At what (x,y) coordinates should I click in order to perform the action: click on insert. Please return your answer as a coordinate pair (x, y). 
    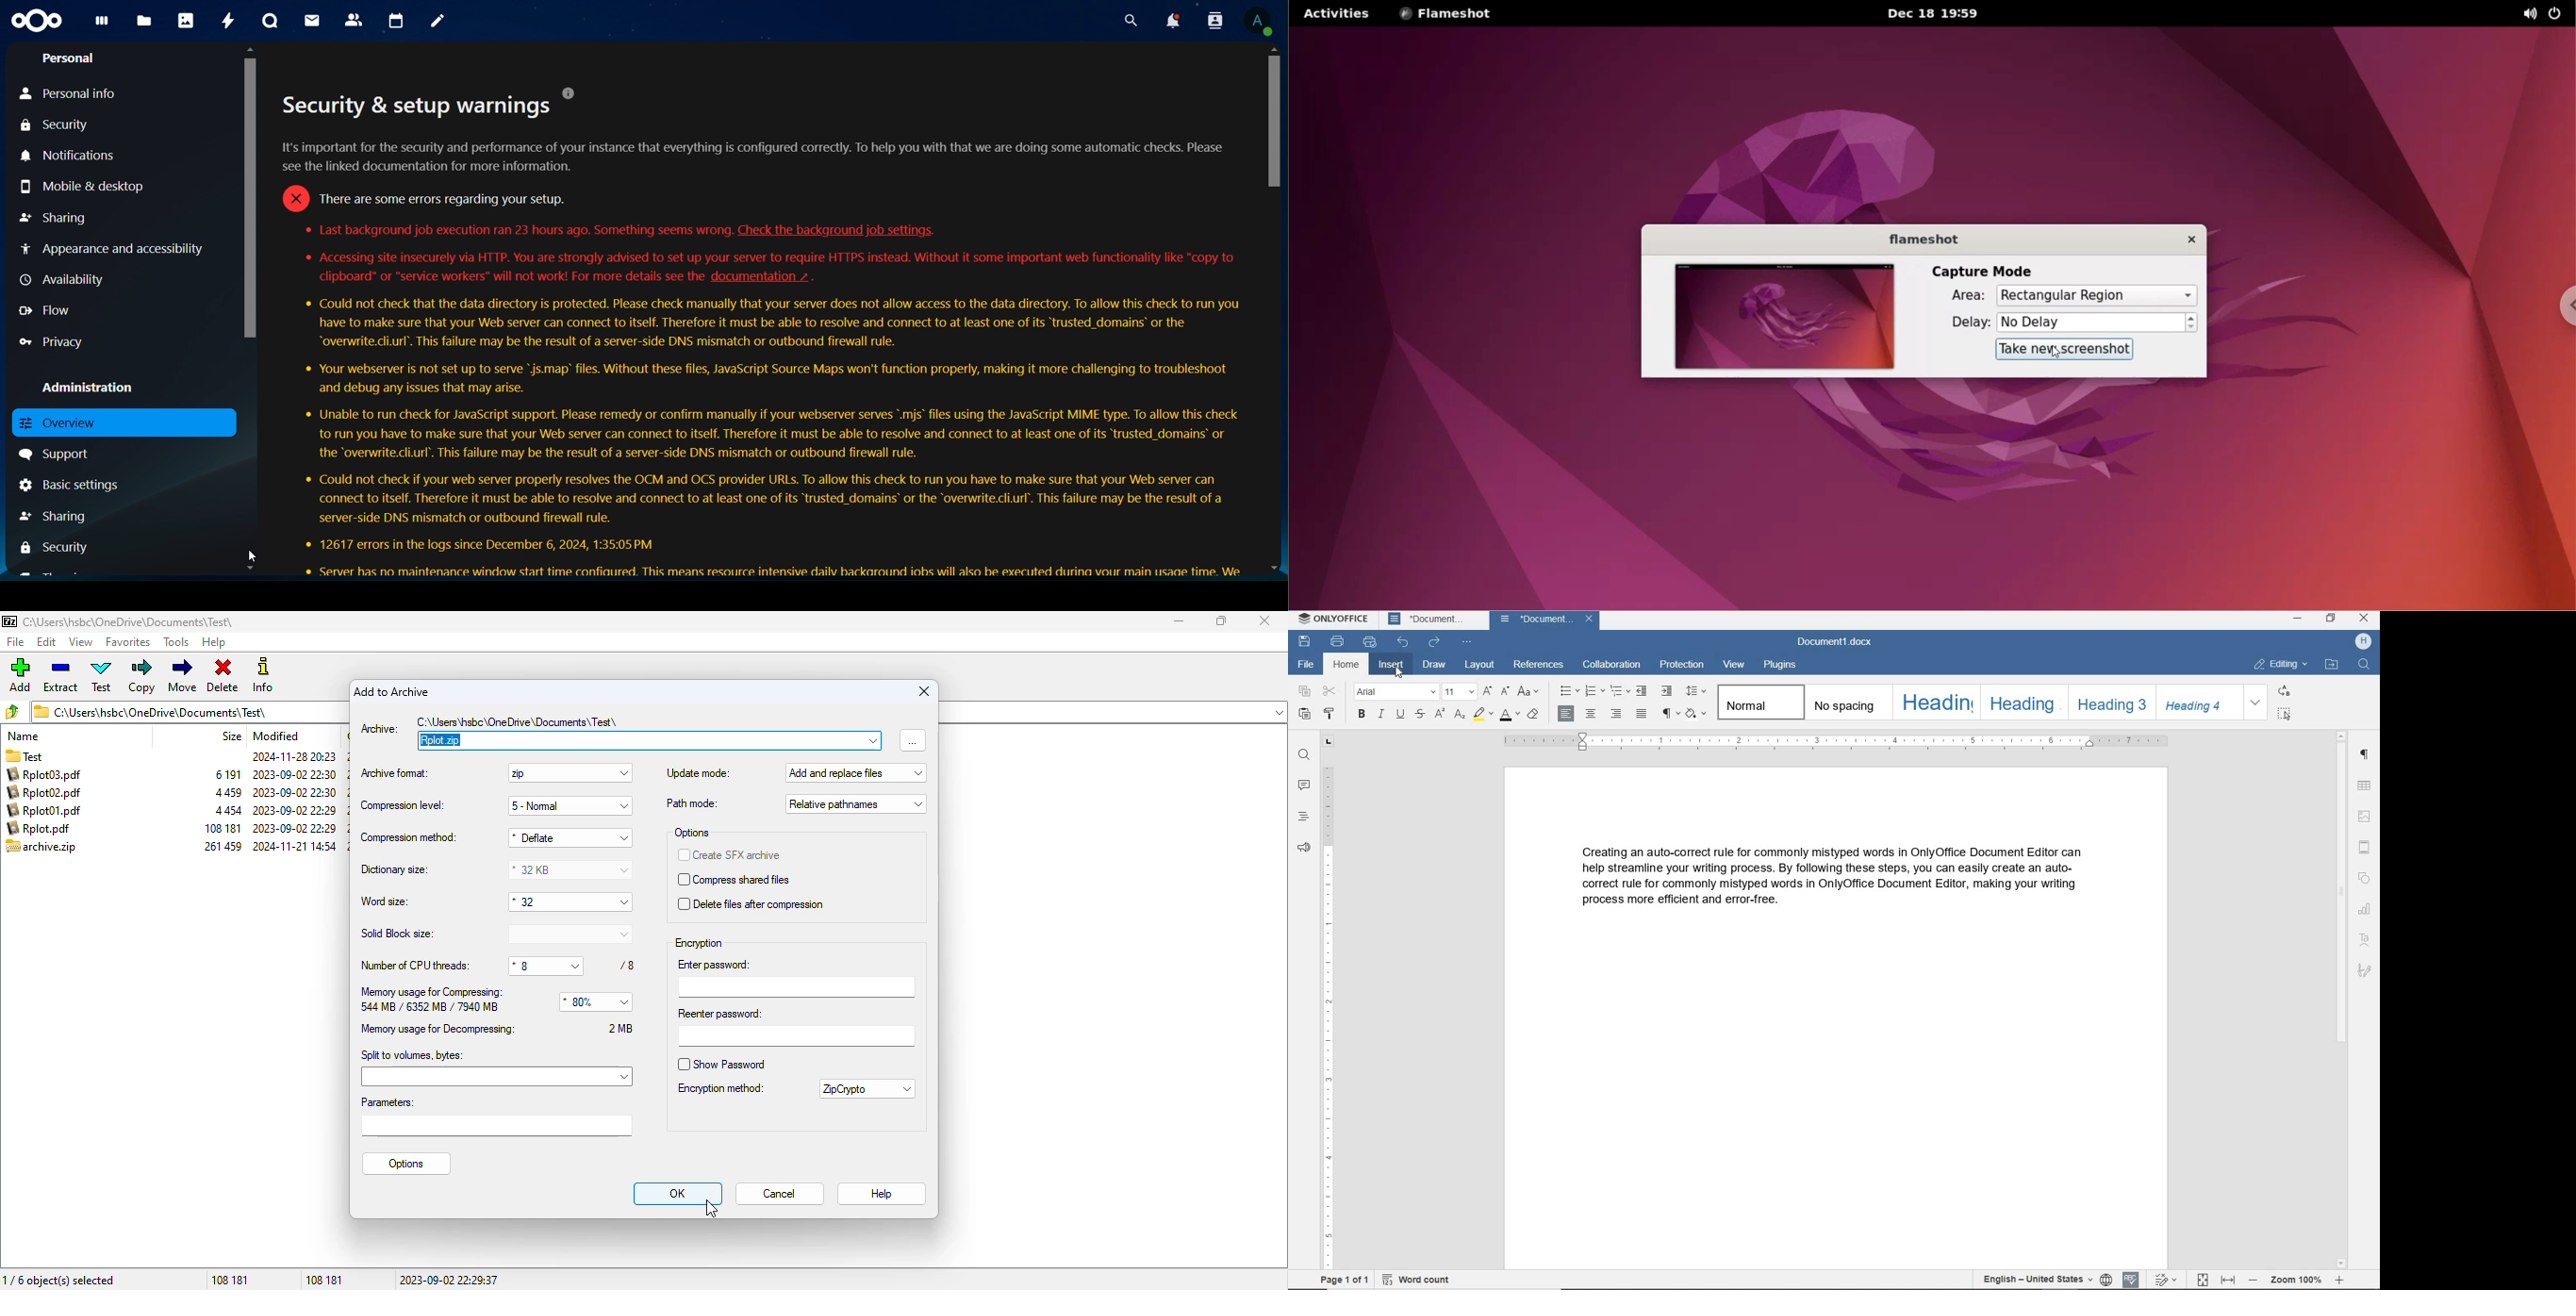
    Looking at the image, I should click on (1392, 664).